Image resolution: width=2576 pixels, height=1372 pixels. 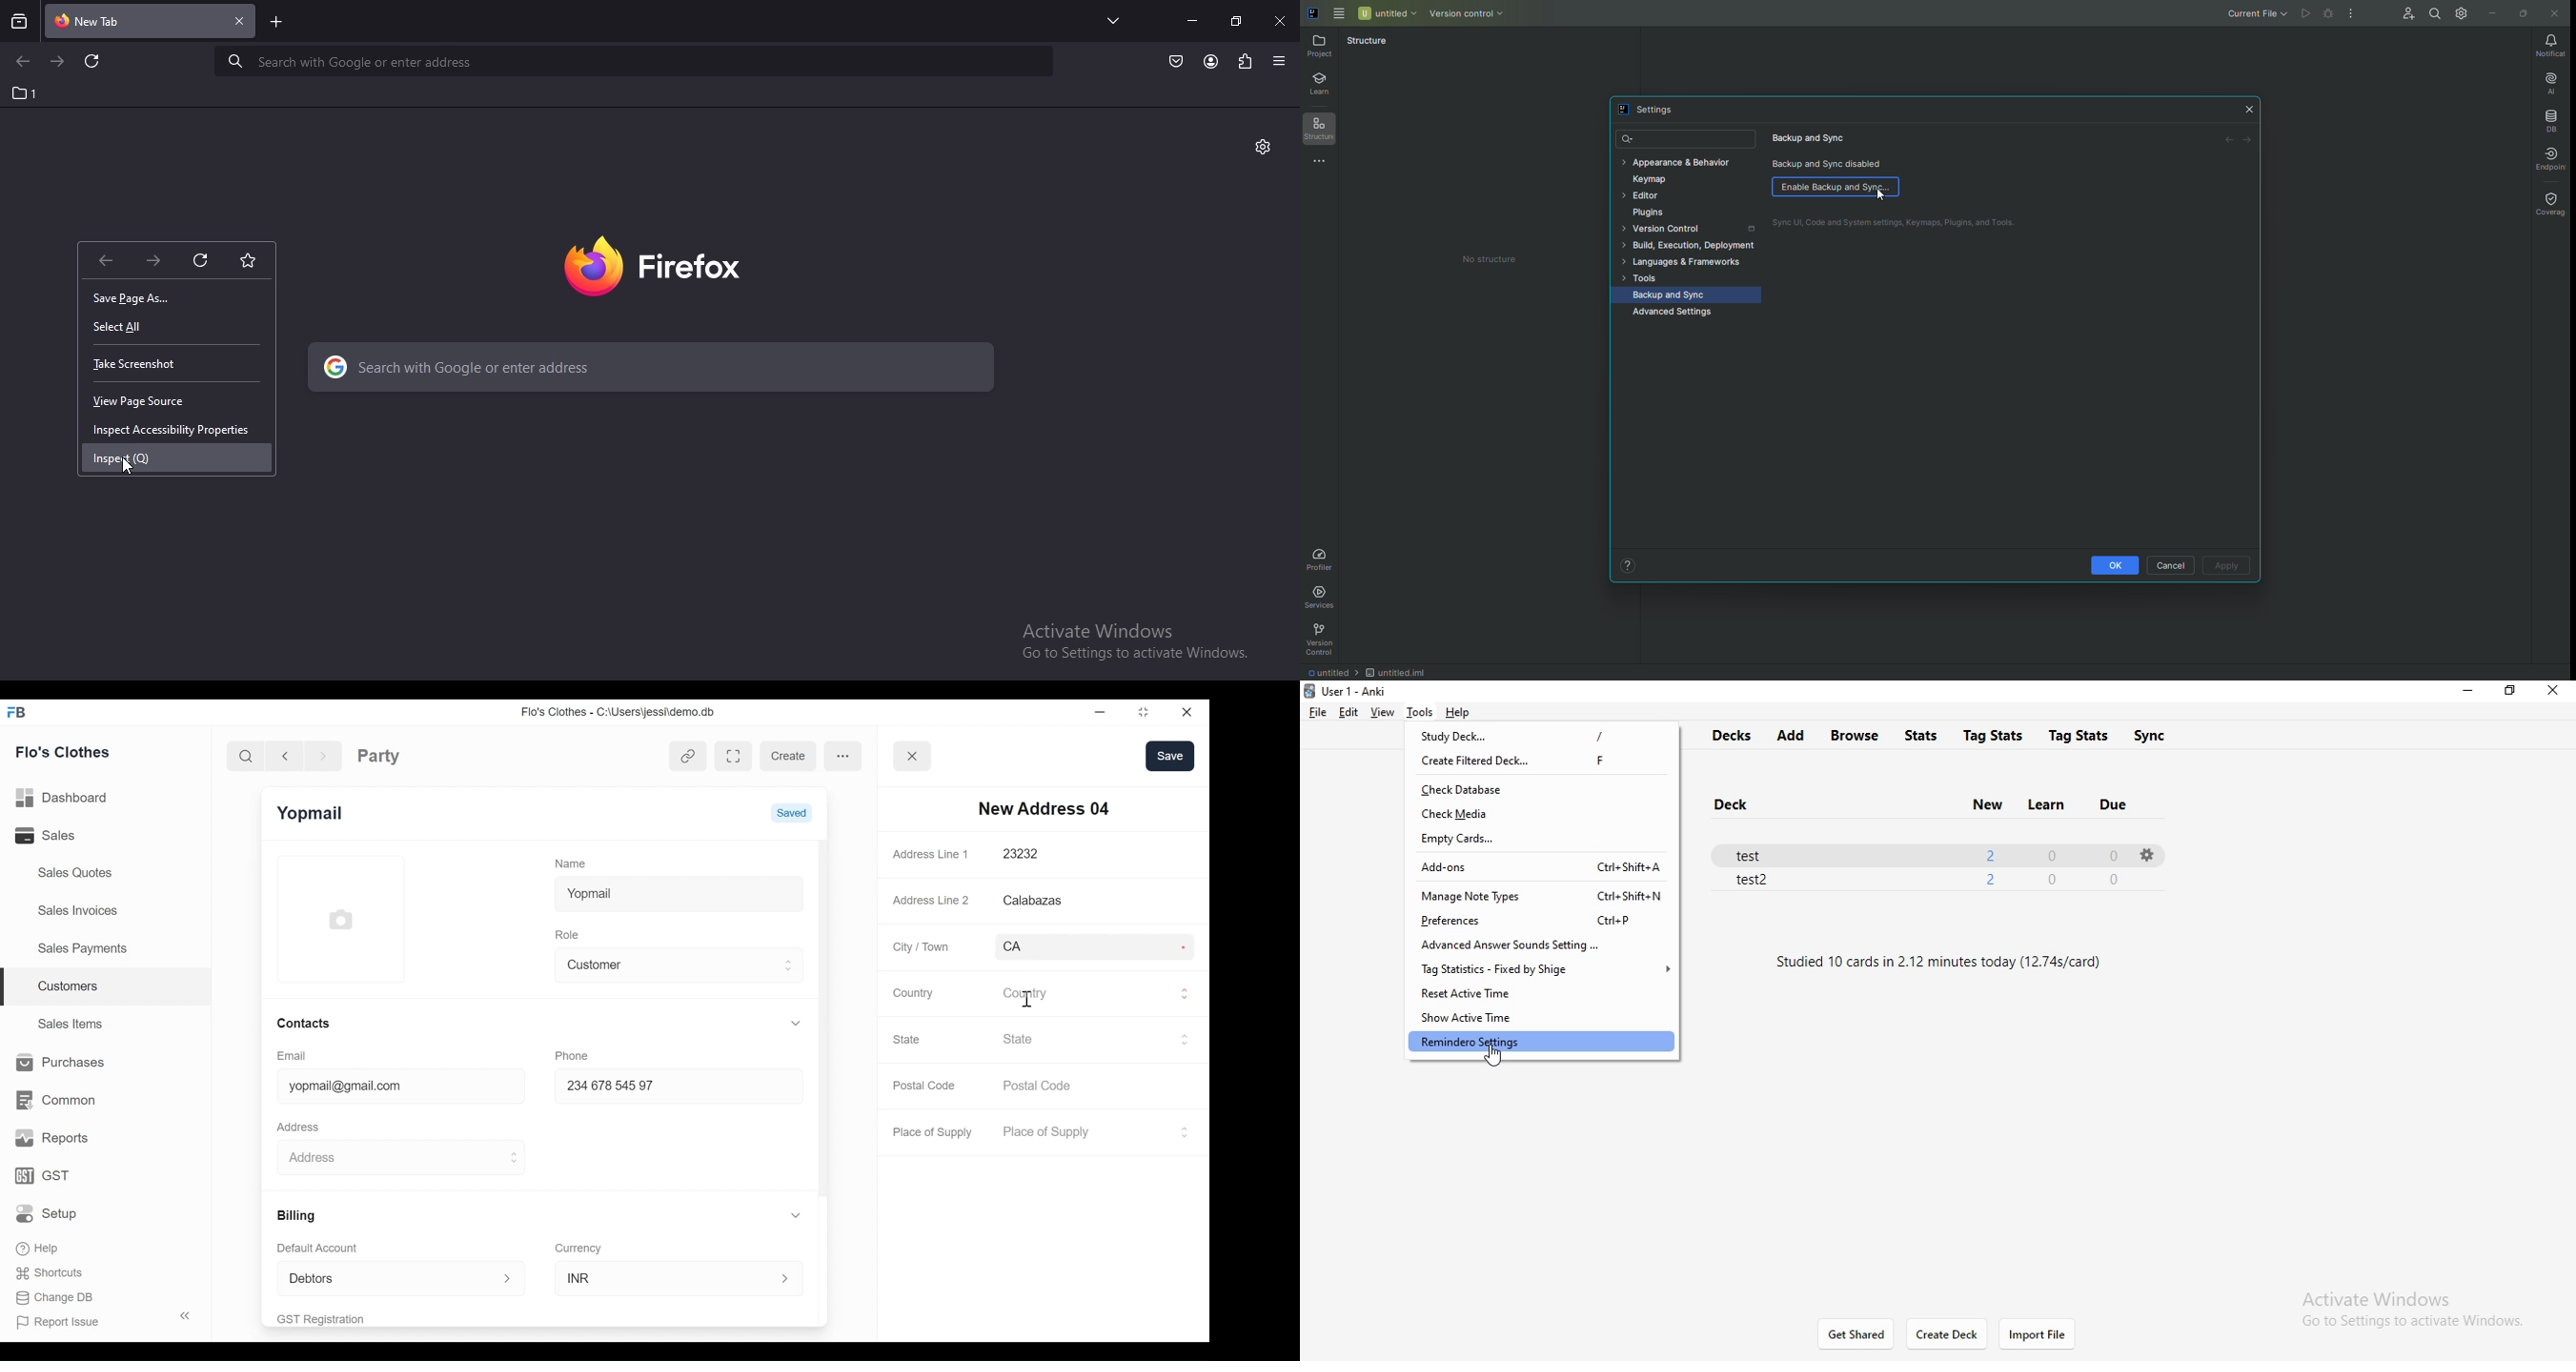 I want to click on , so click(x=1315, y=11).